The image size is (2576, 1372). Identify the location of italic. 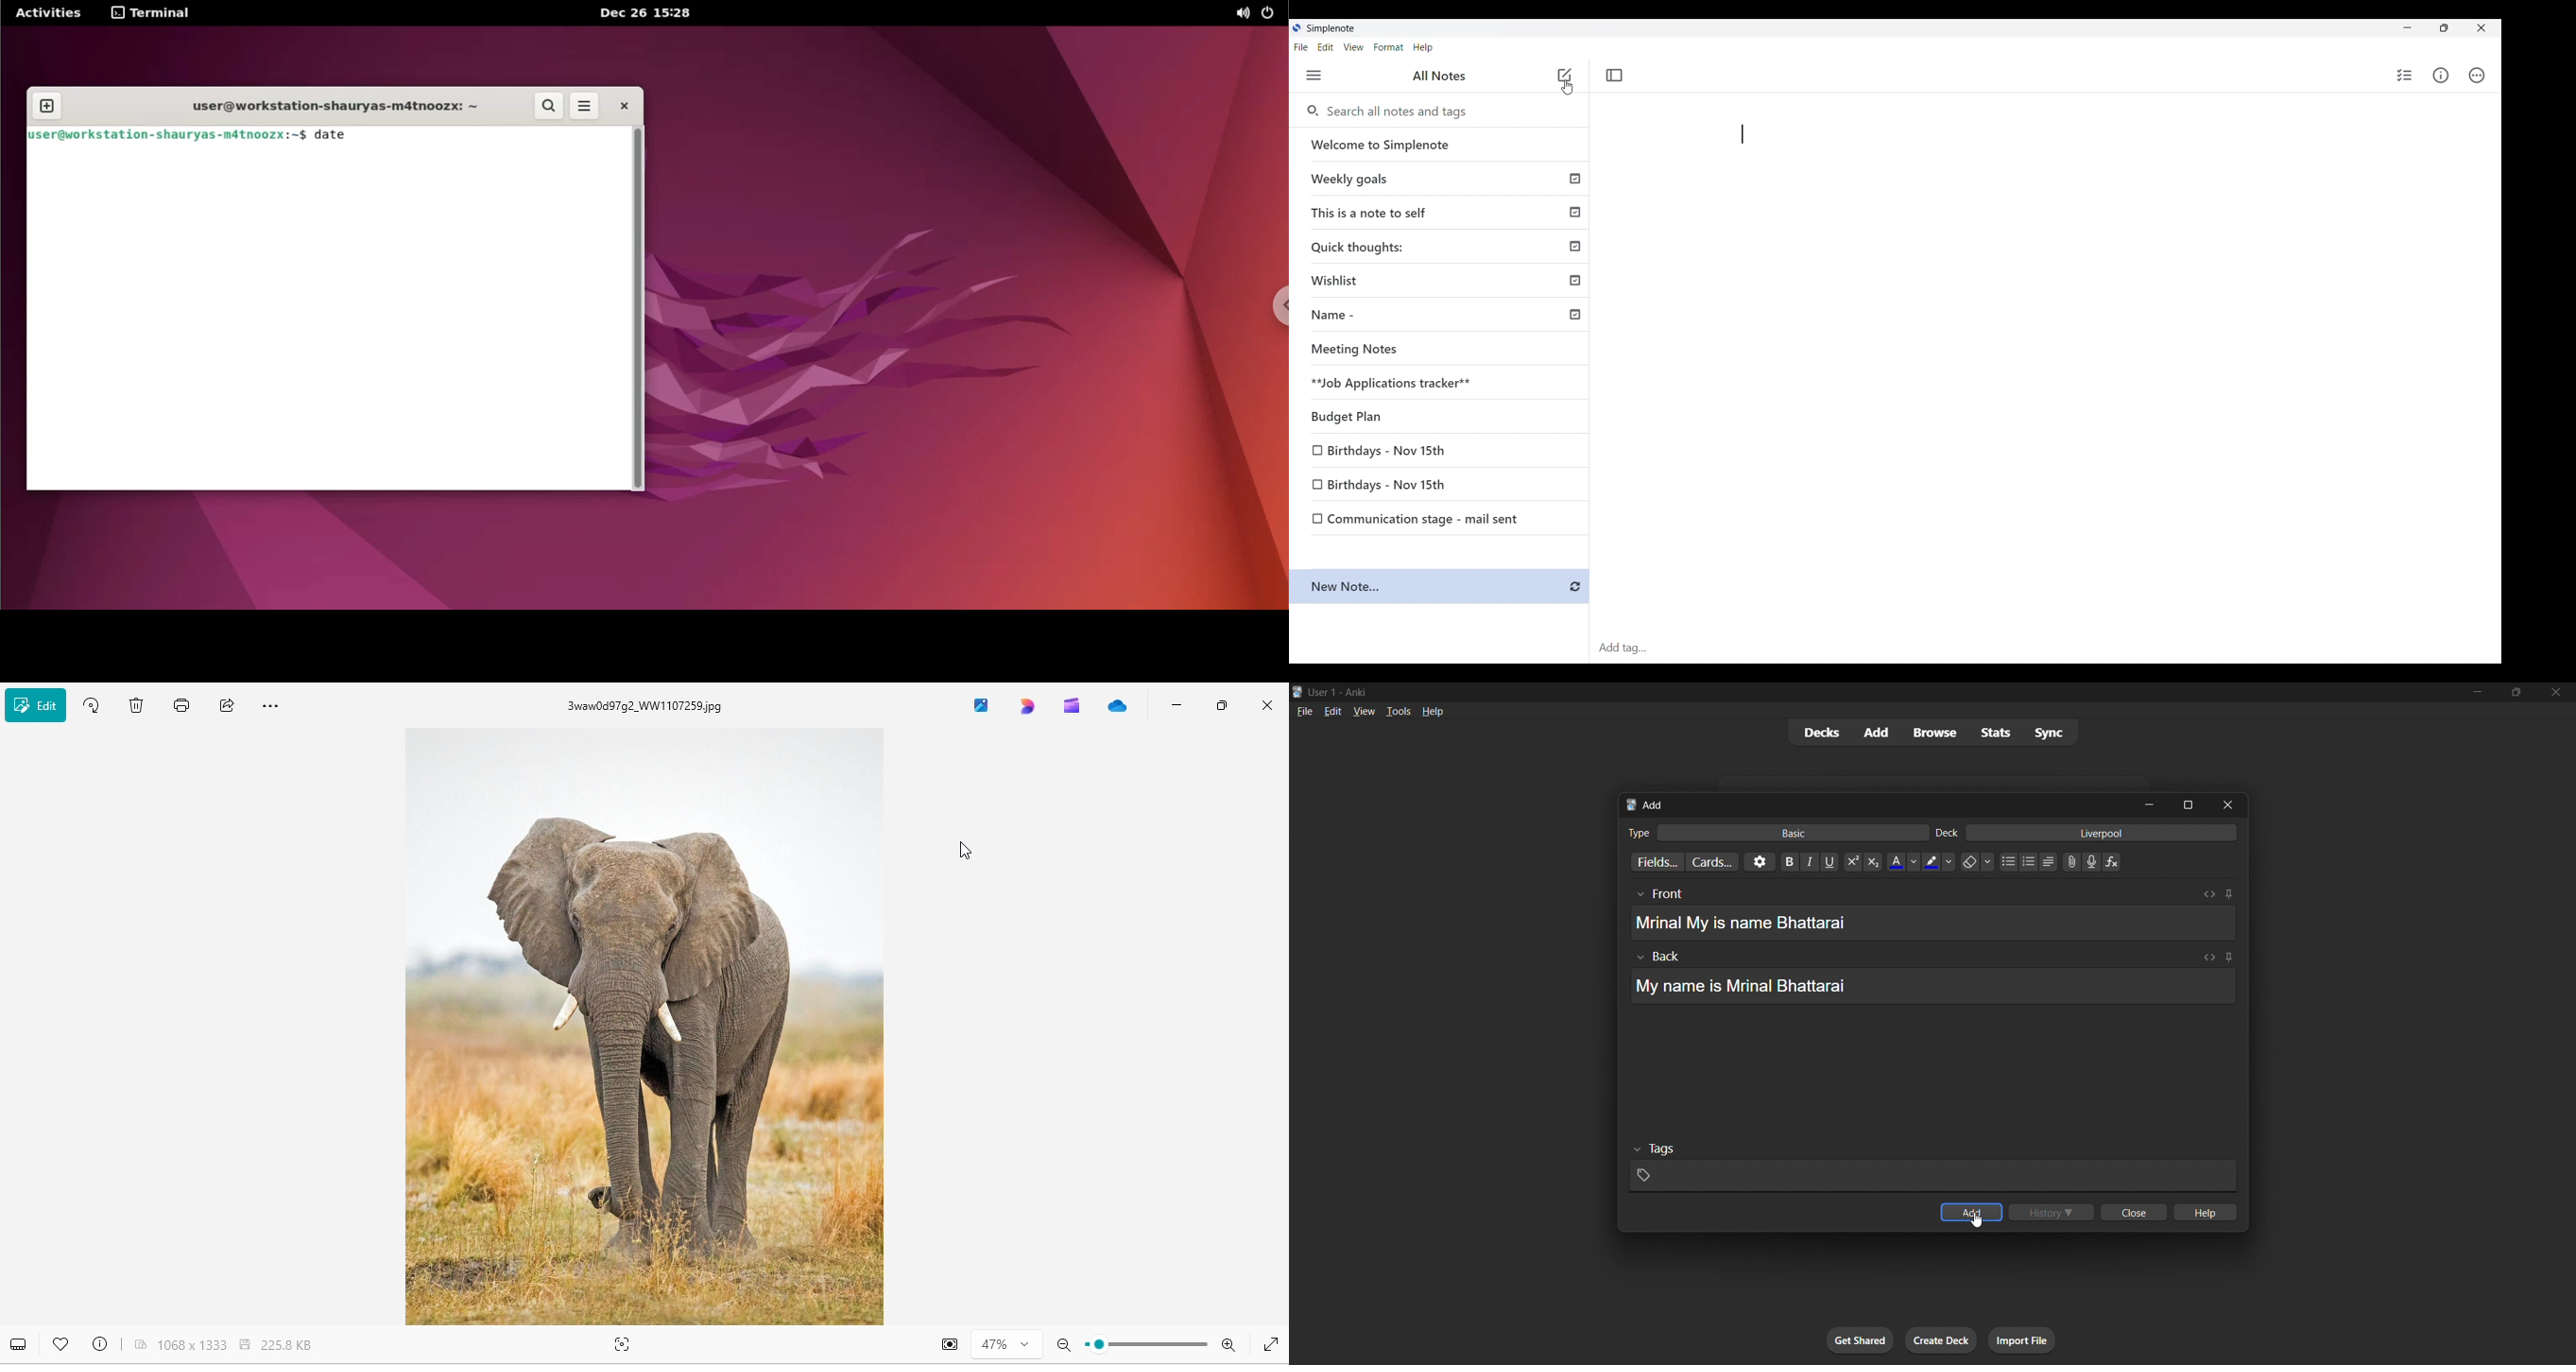
(1805, 861).